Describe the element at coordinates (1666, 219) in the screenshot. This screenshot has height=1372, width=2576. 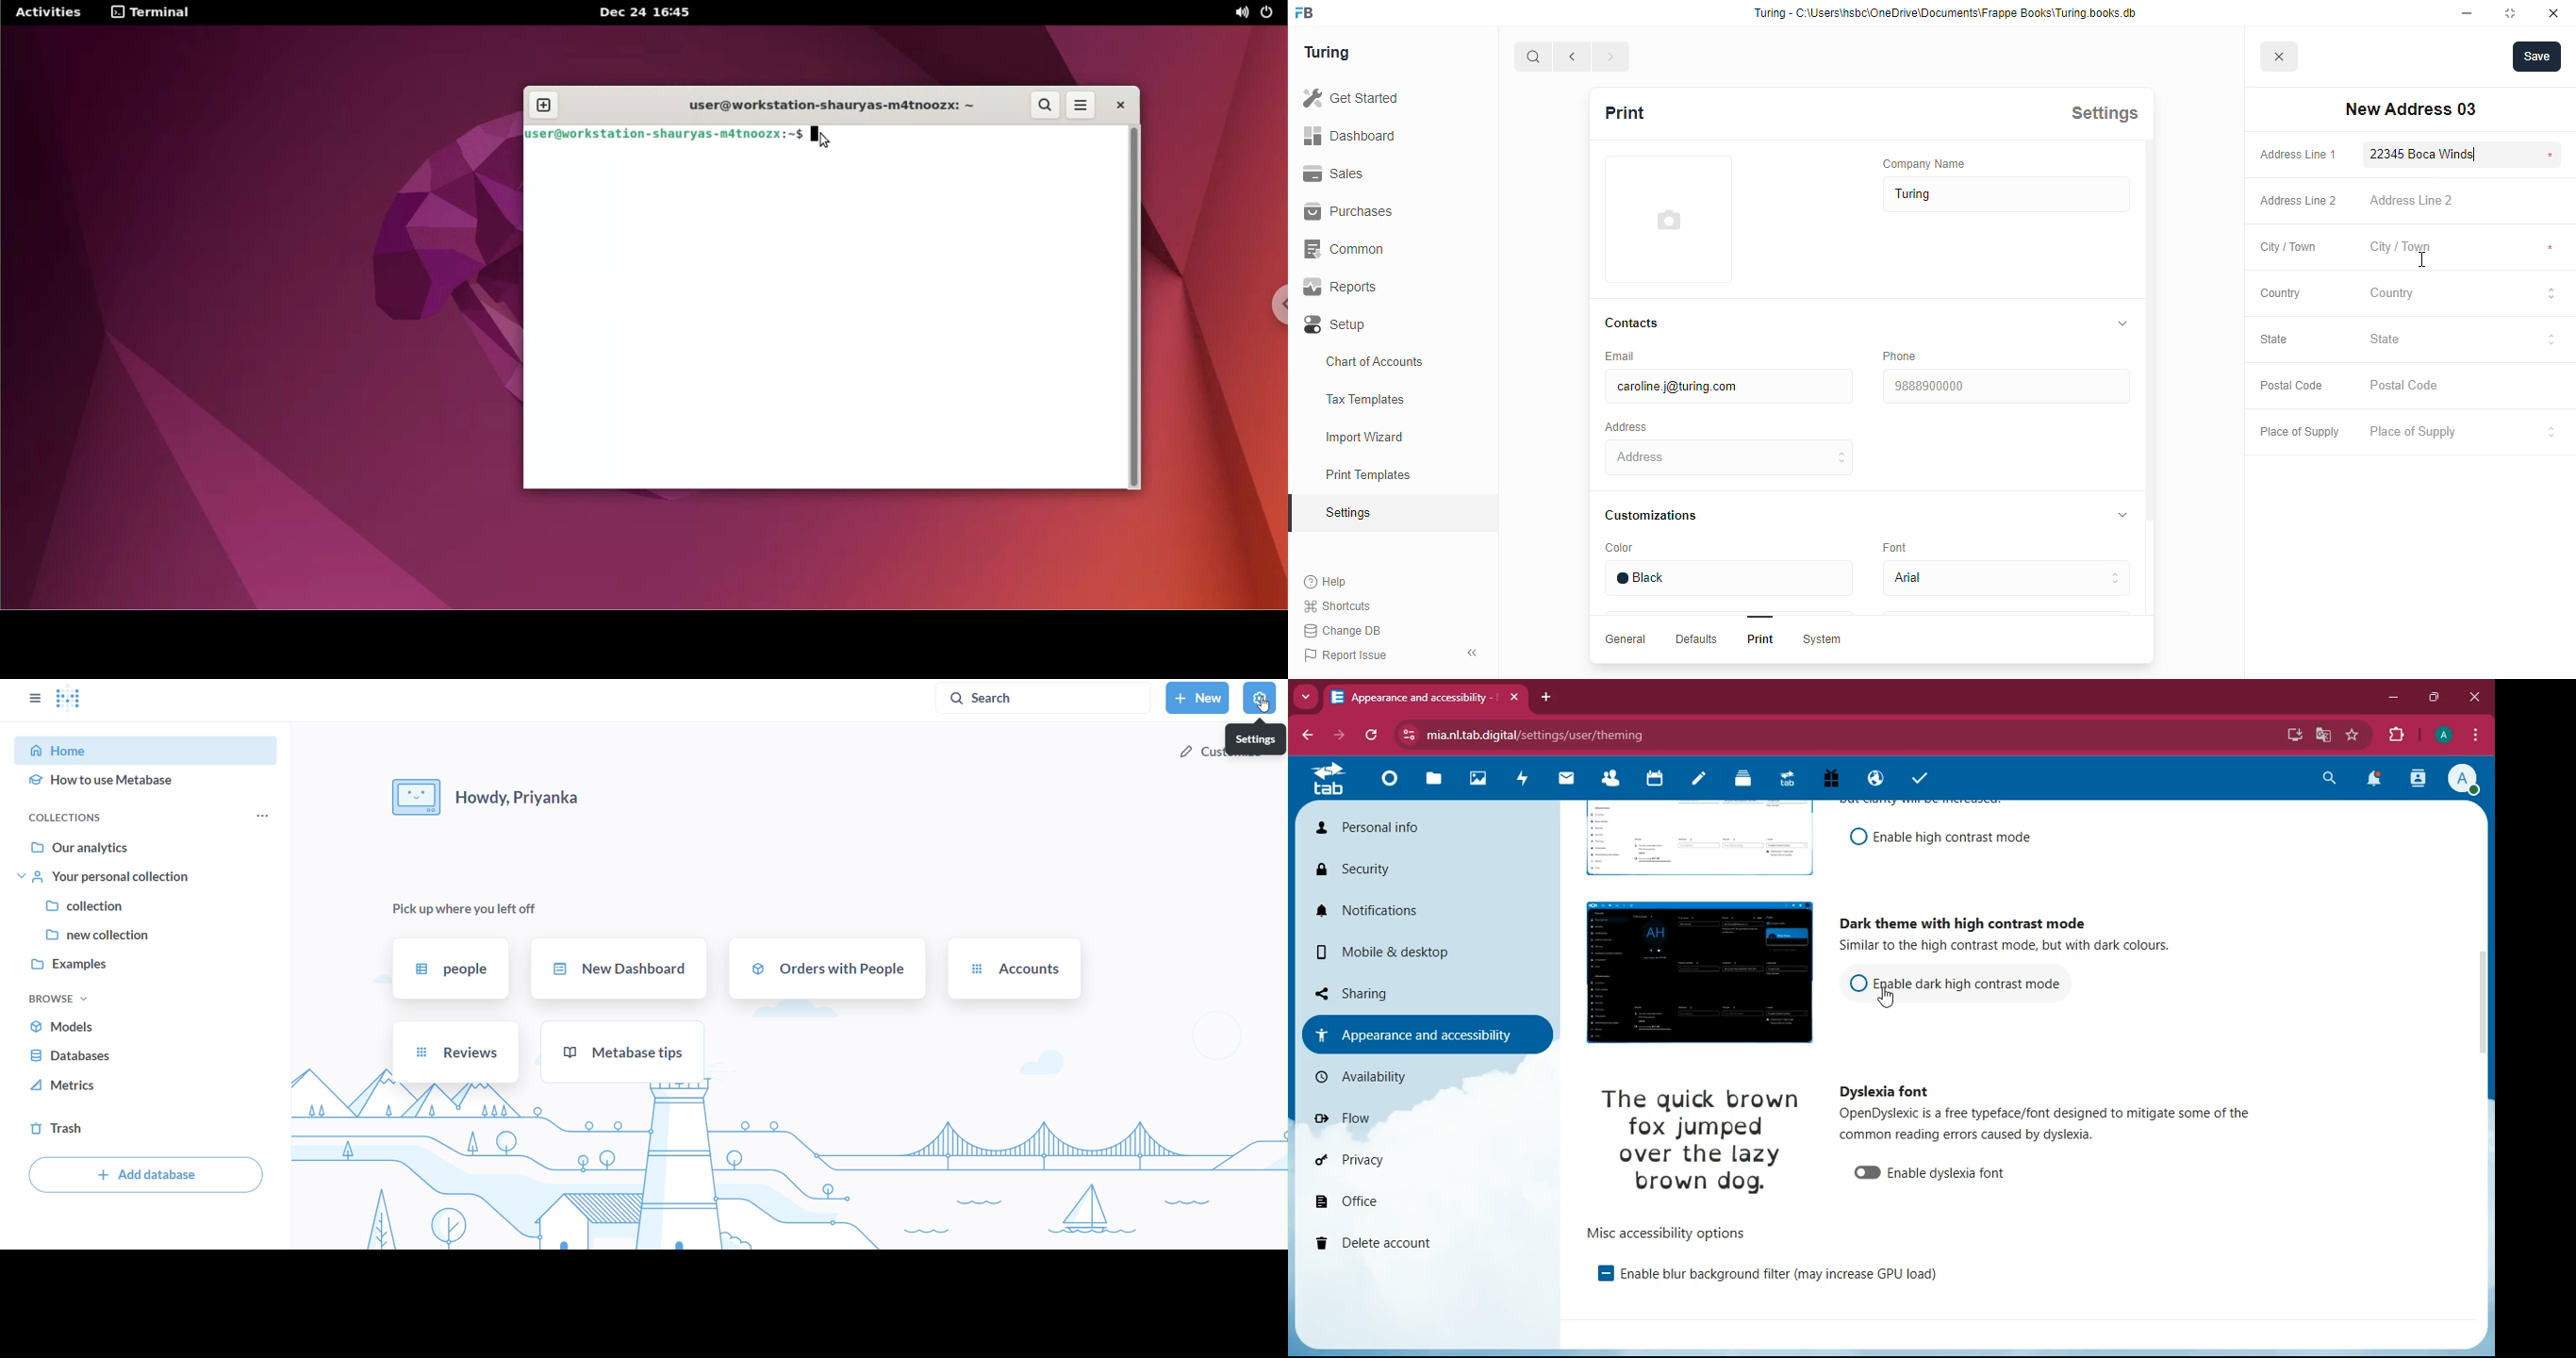
I see `image input field` at that location.